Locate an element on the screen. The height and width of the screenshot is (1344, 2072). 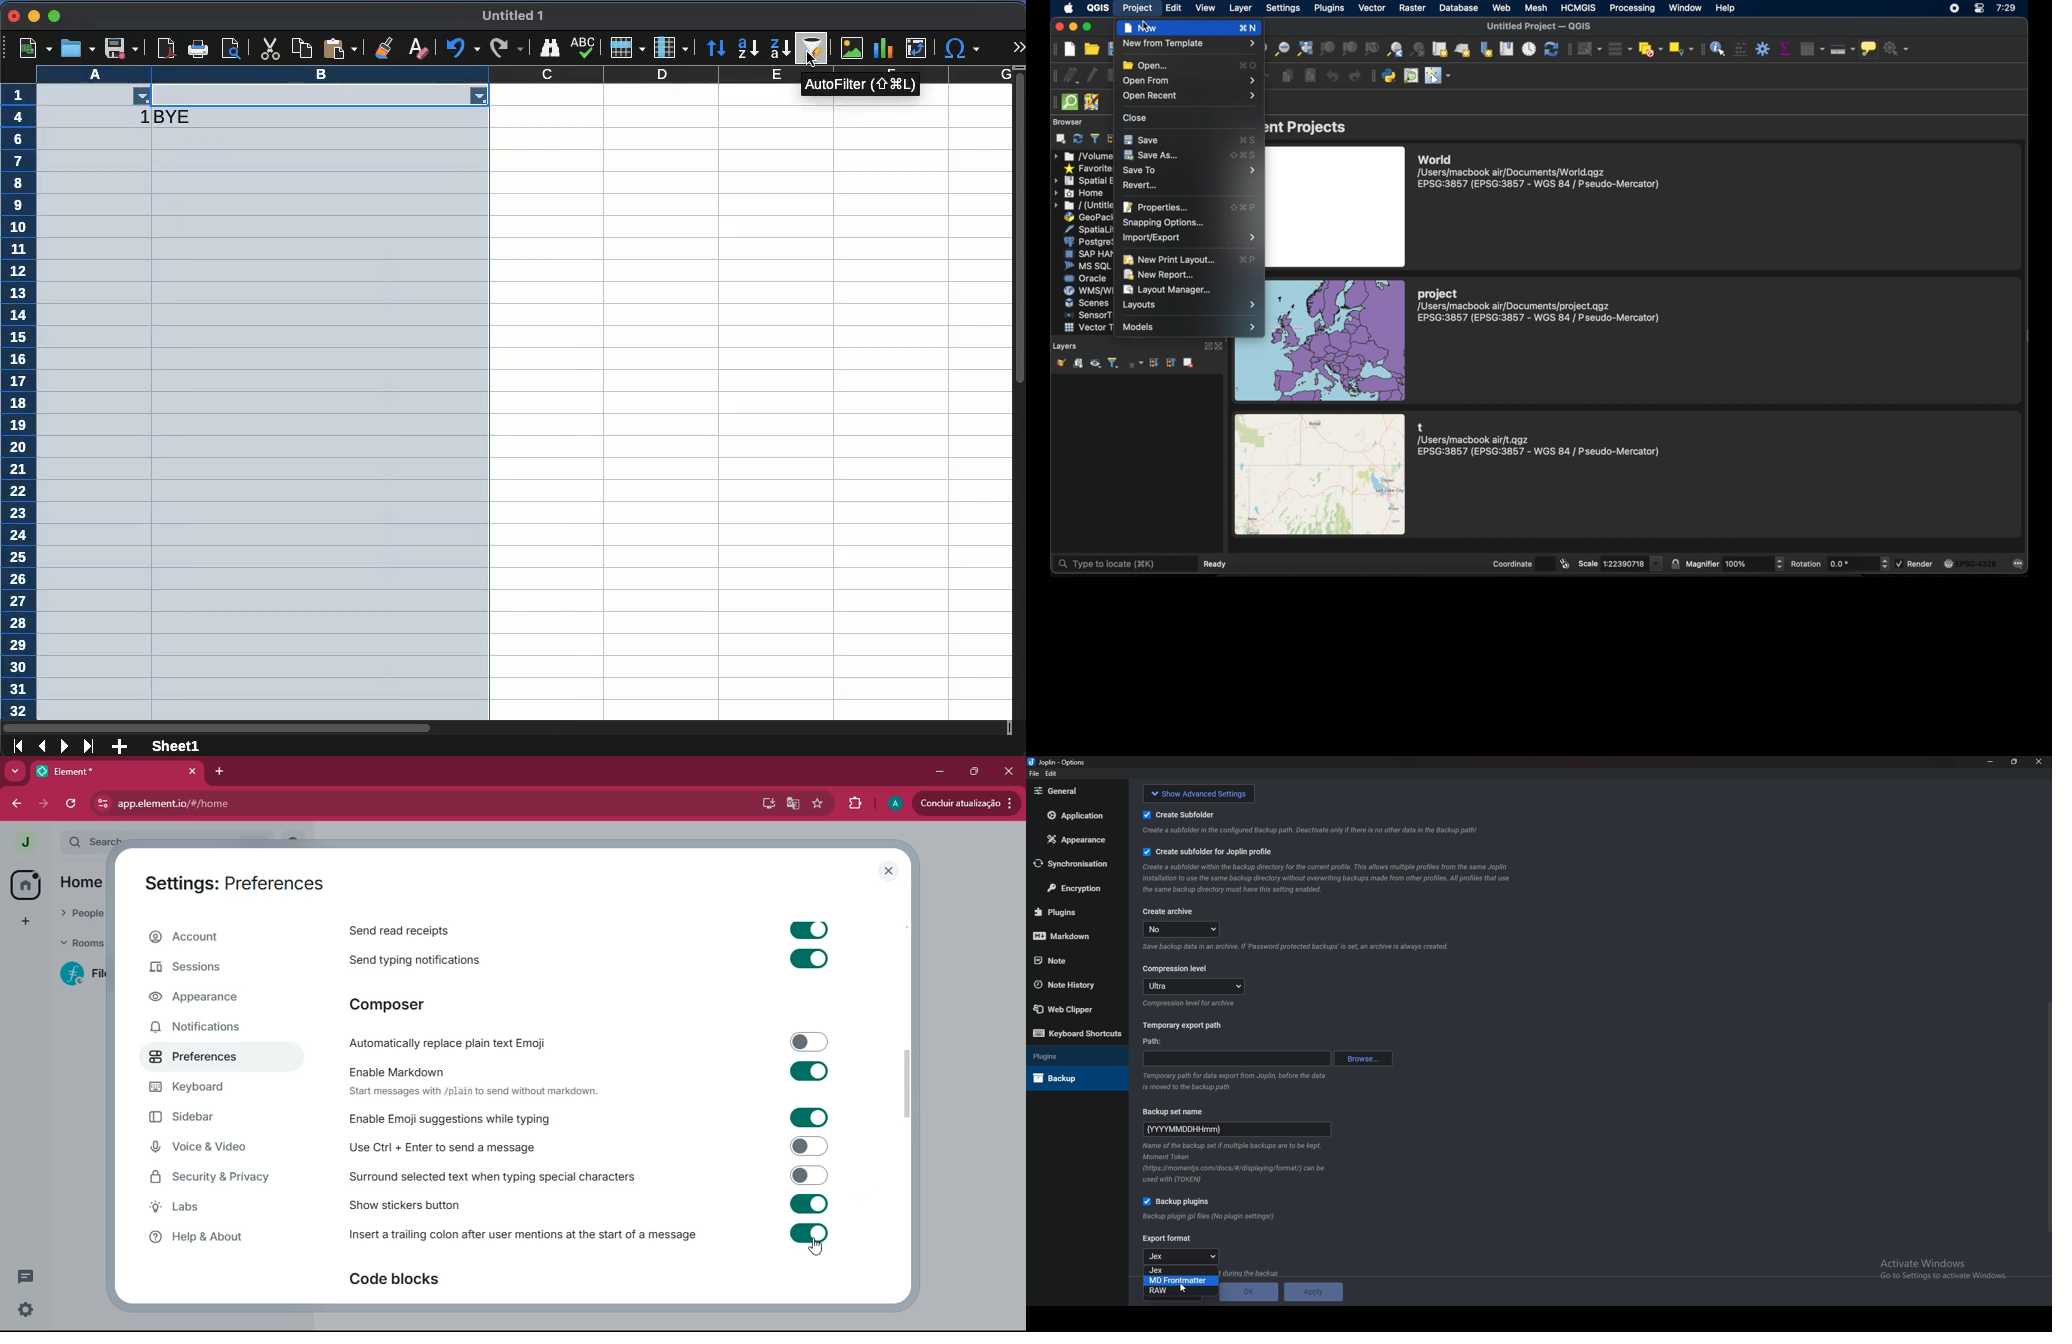
Surround selected text when typing special characters is located at coordinates (587, 1176).